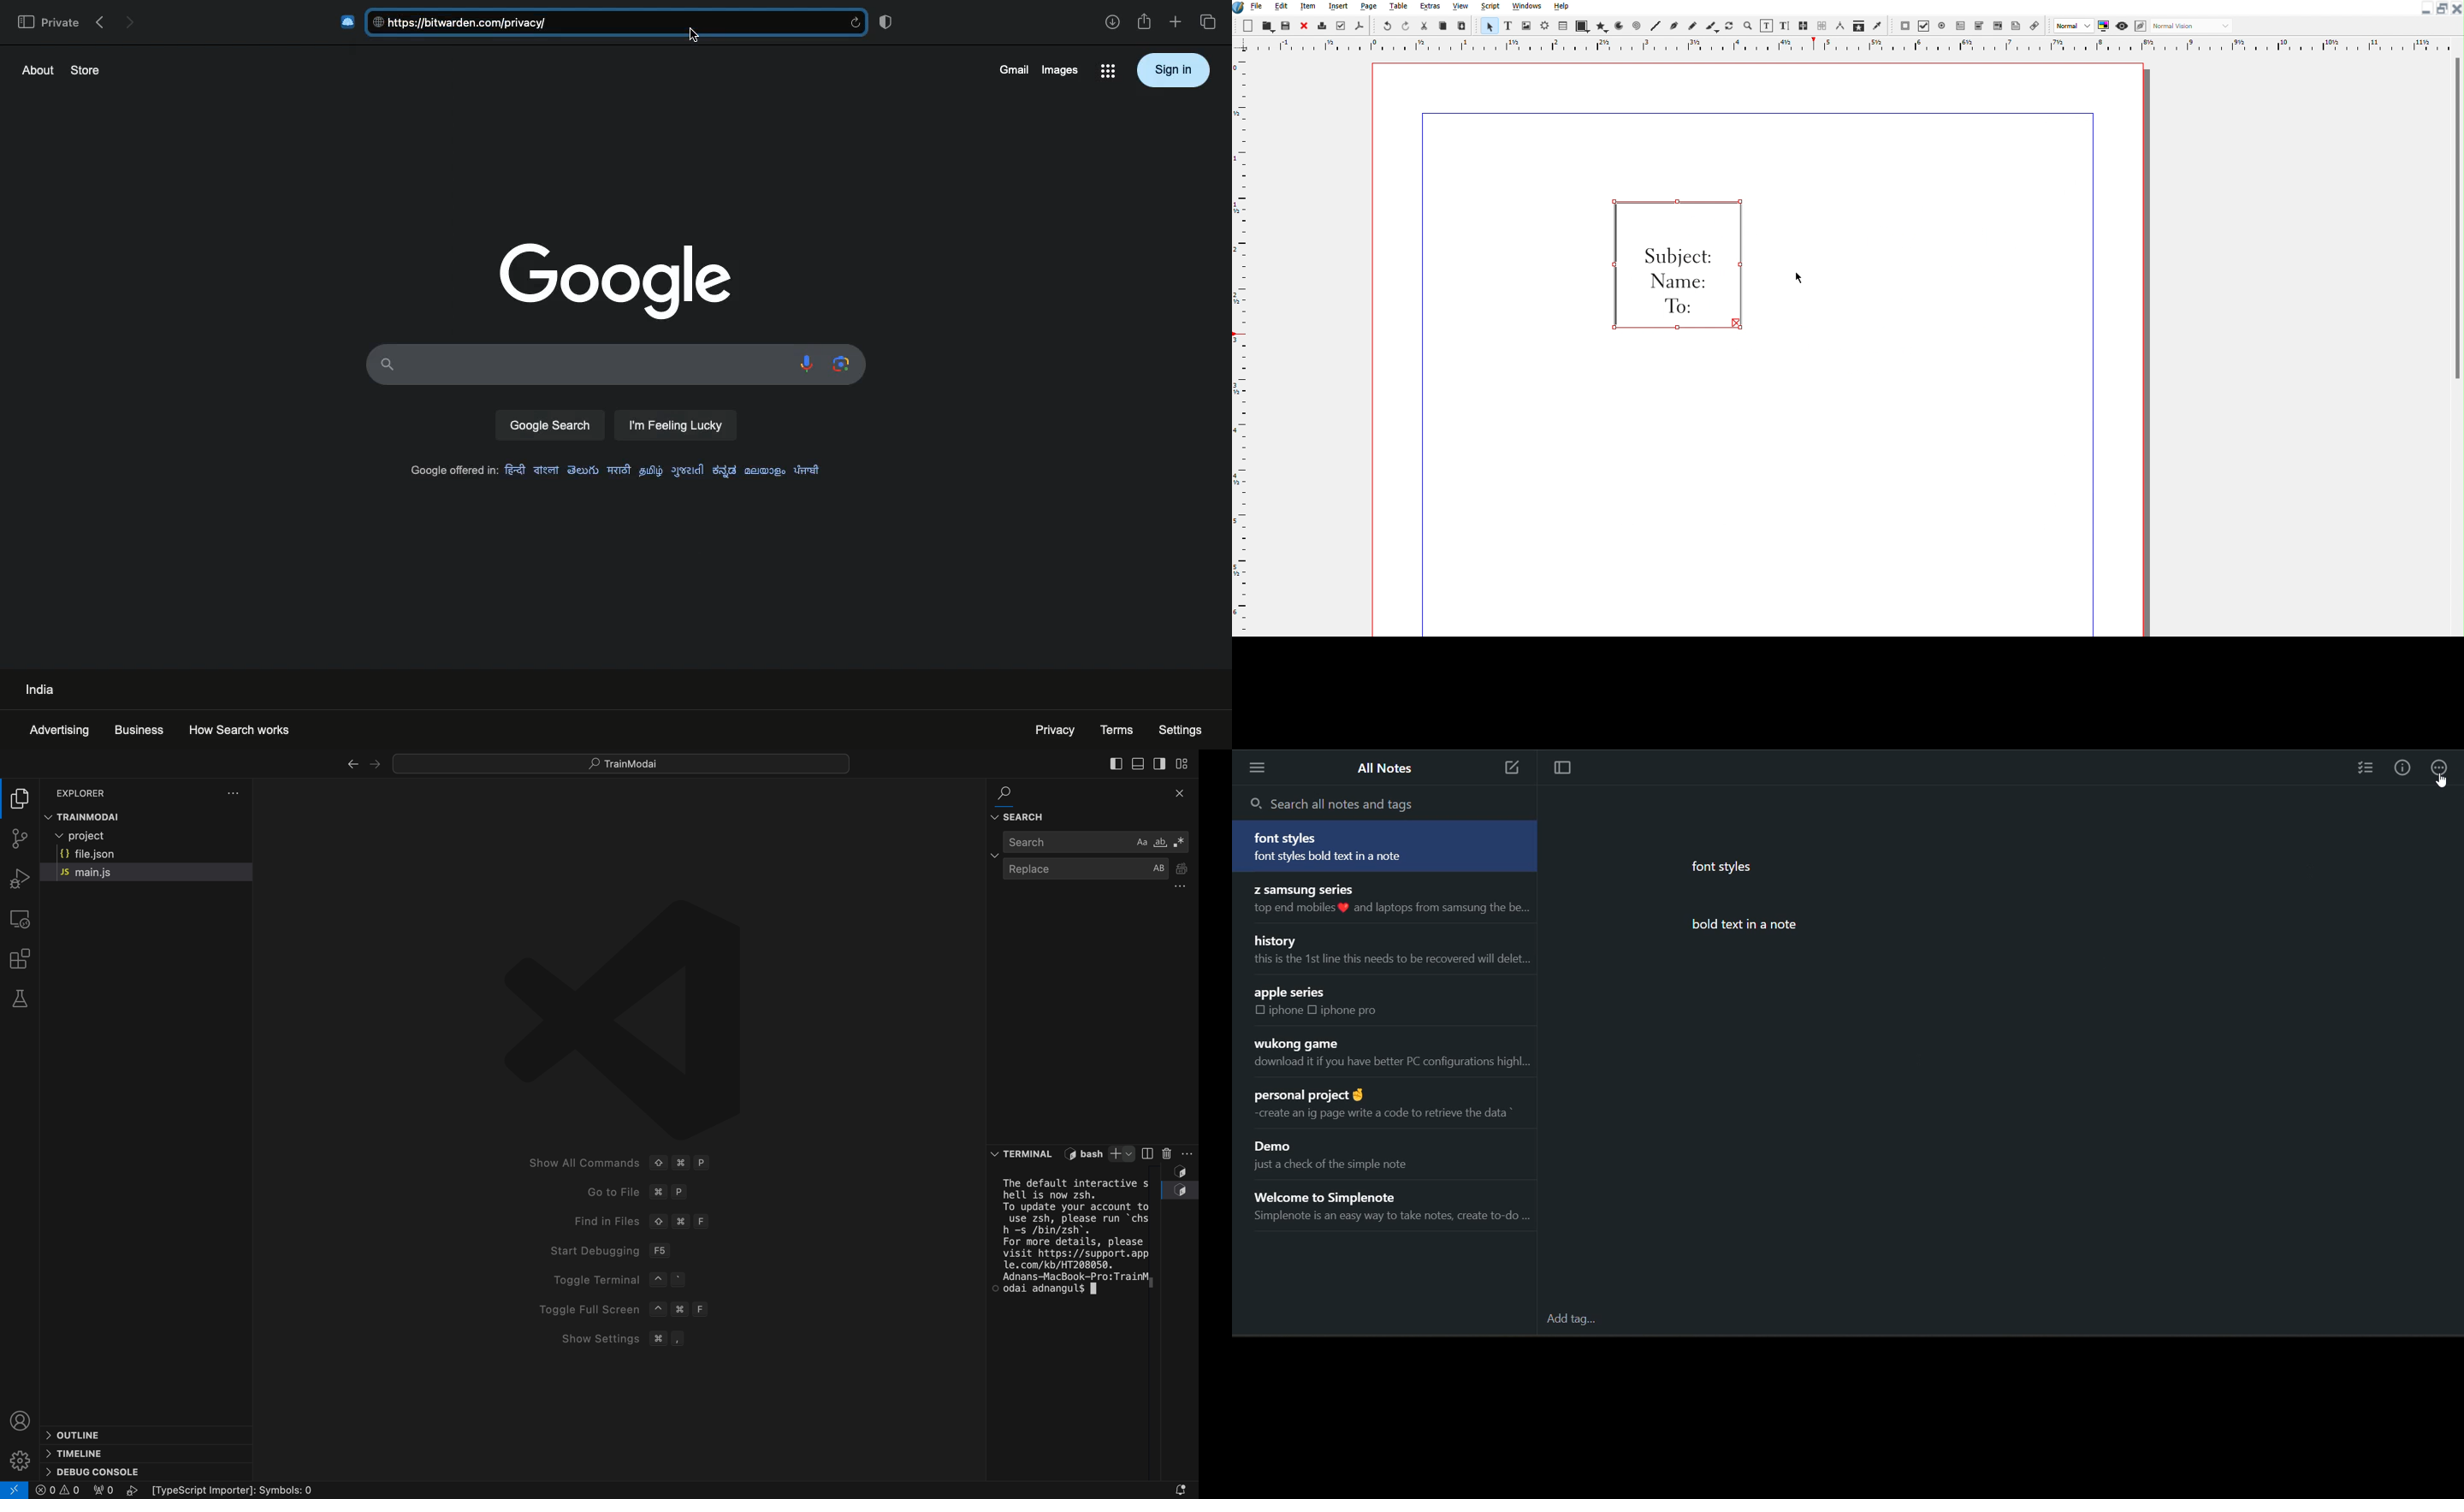 This screenshot has width=2464, height=1512. What do you see at coordinates (1107, 73) in the screenshot?
I see `options` at bounding box center [1107, 73].